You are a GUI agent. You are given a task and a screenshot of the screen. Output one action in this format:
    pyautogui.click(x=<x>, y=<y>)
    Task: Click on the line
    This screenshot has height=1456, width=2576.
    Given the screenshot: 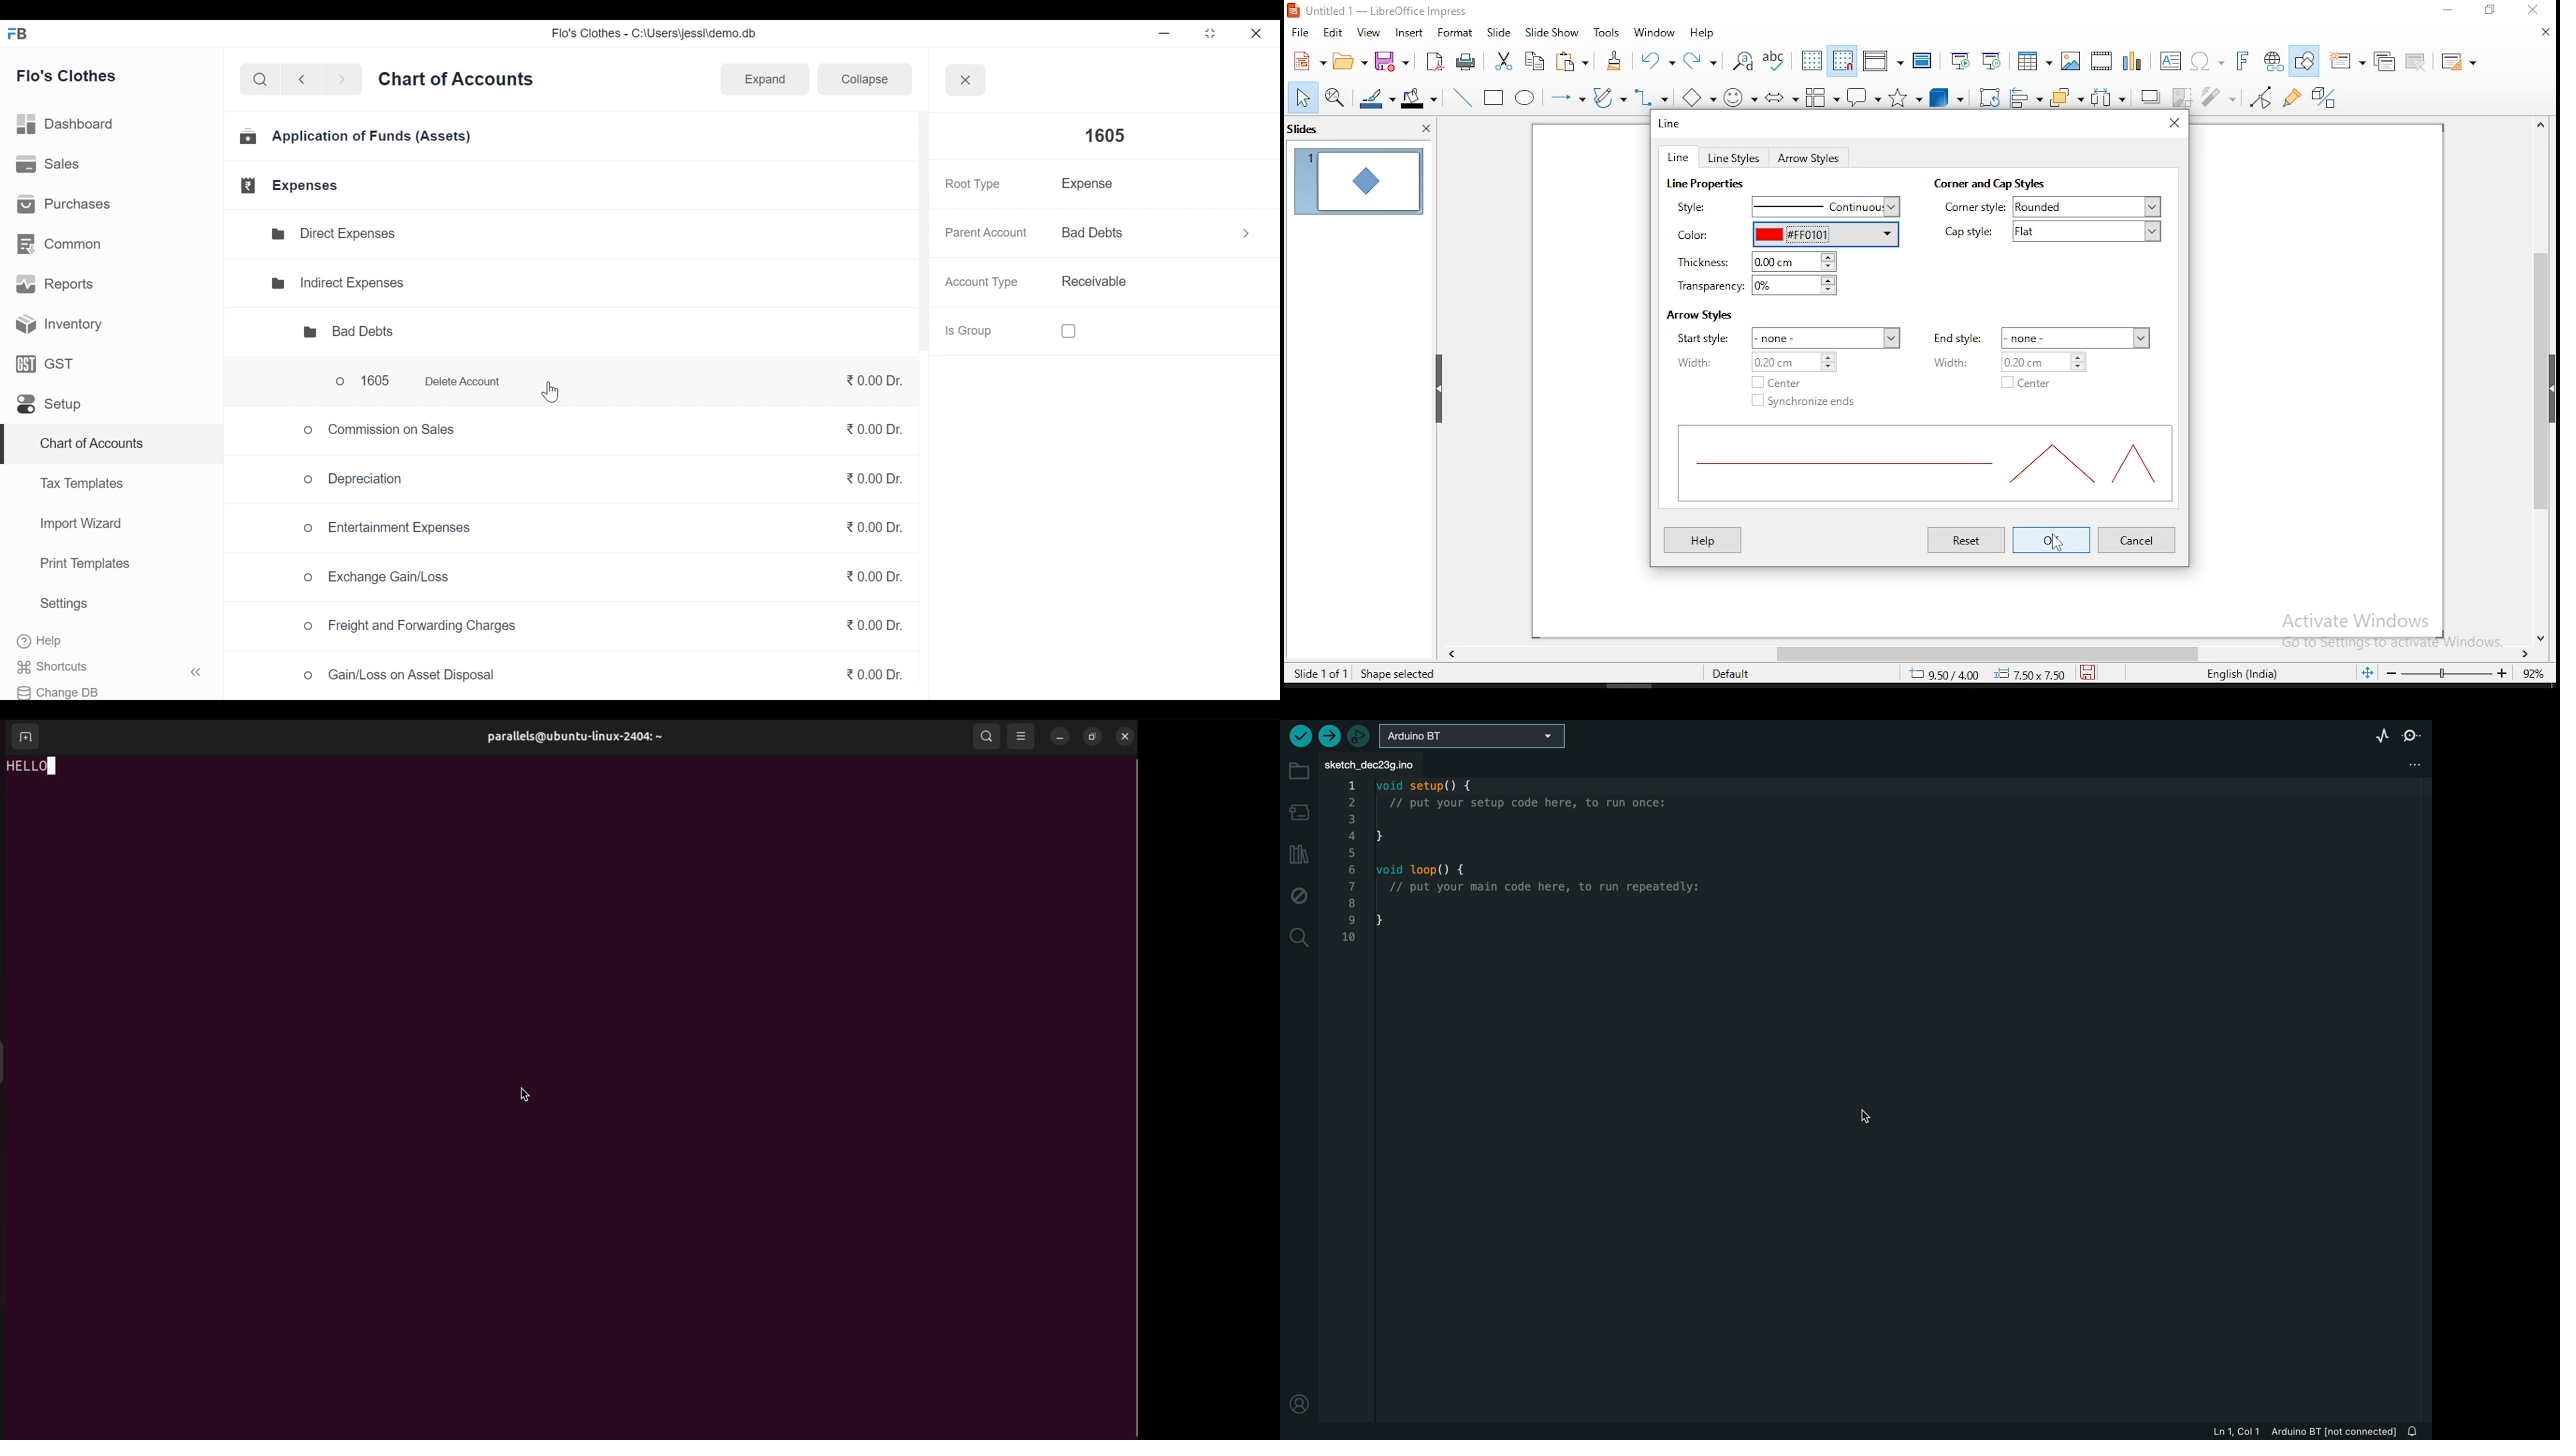 What is the action you would take?
    pyautogui.click(x=1680, y=157)
    